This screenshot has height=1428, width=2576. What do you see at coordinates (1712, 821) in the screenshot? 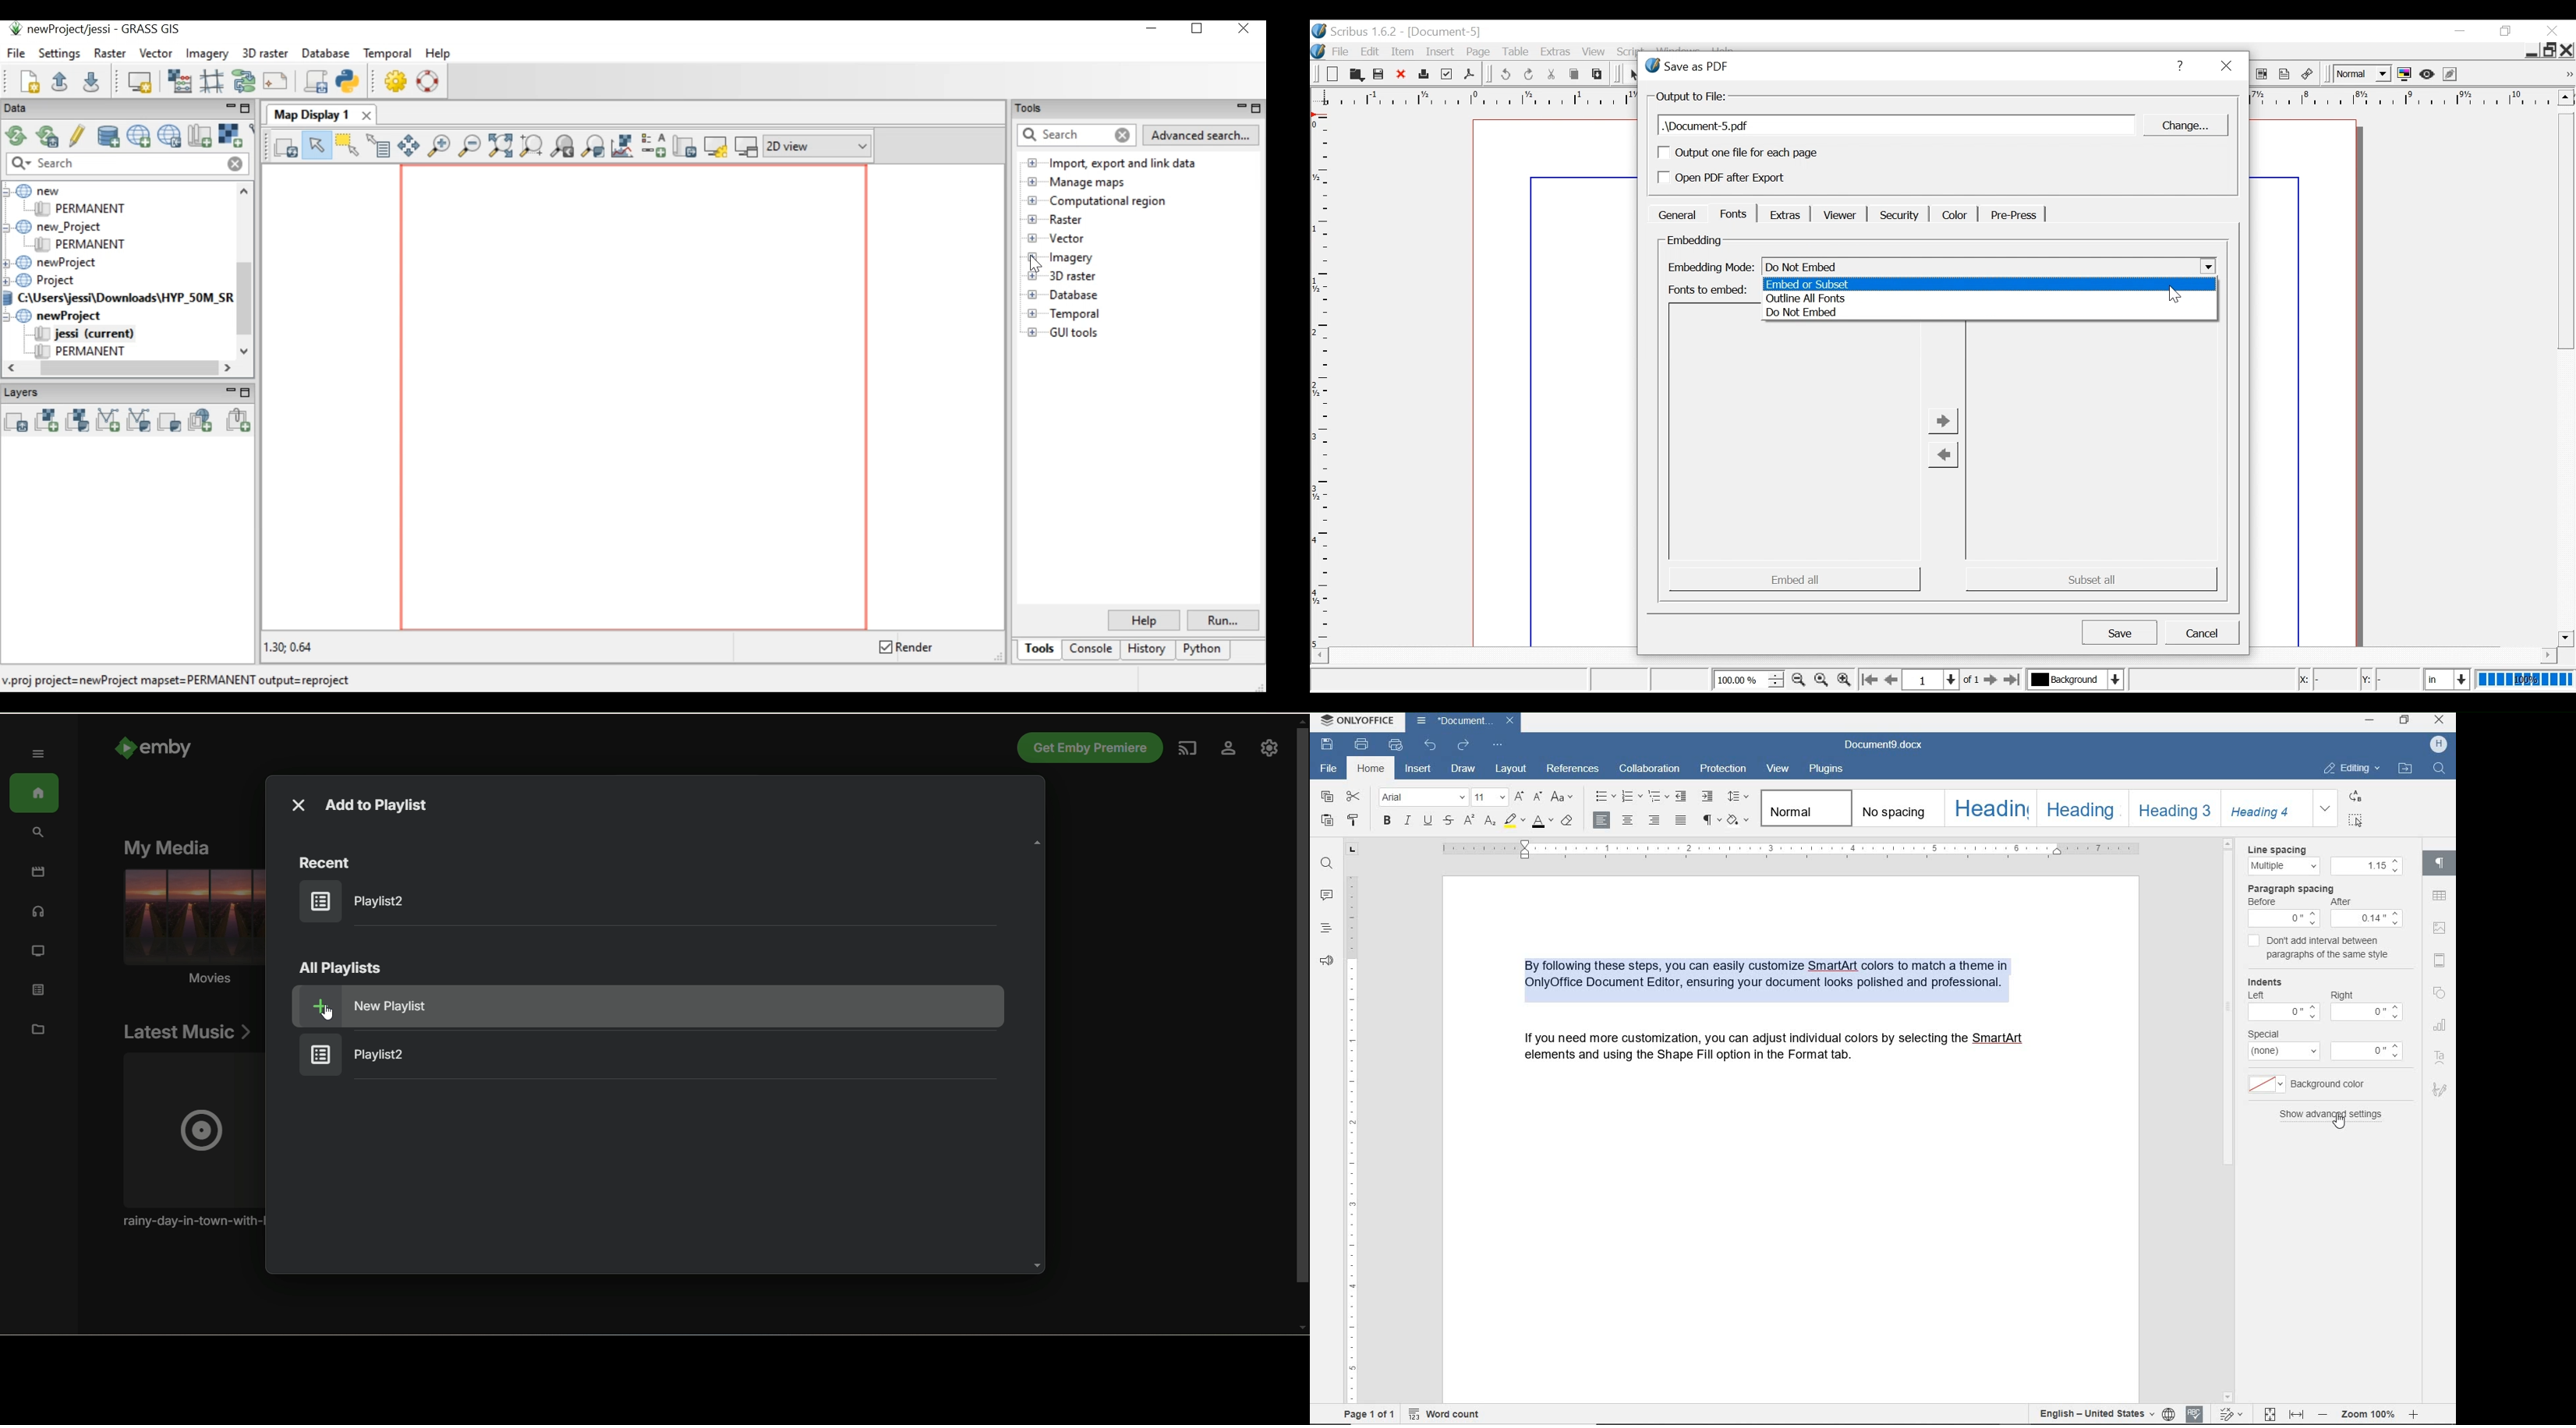
I see `nonprinting characters` at bounding box center [1712, 821].